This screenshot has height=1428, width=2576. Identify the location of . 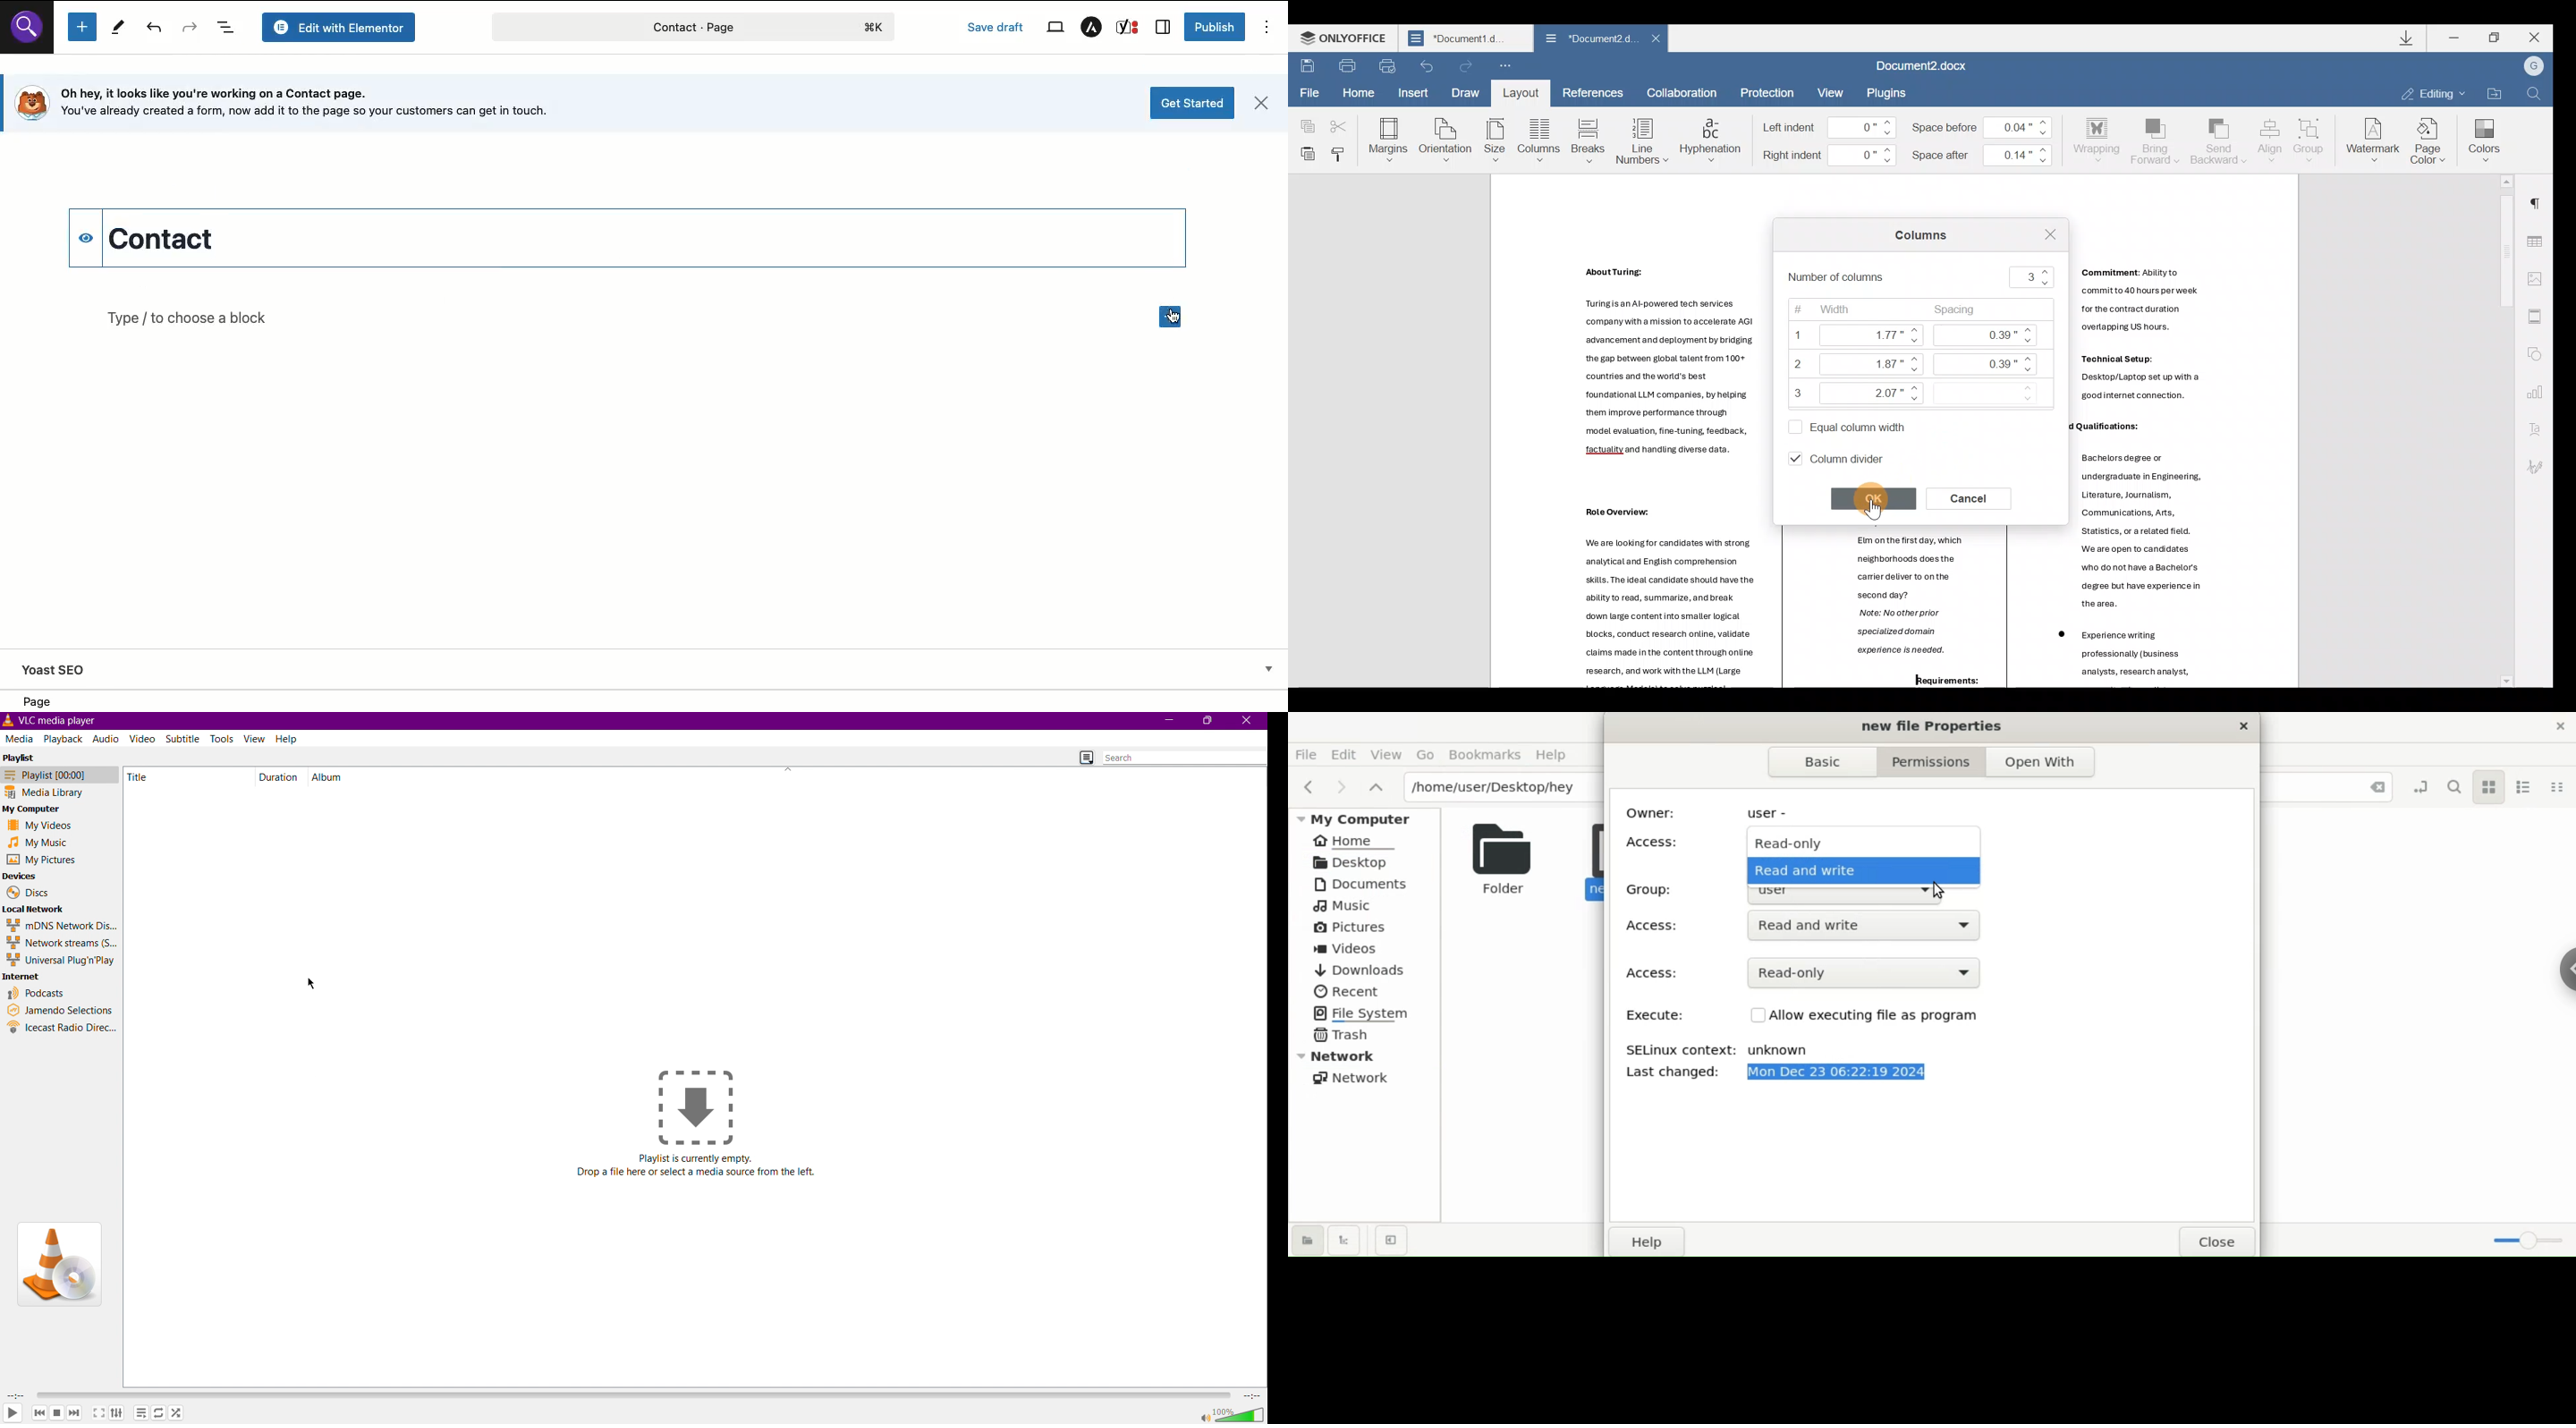
(1613, 512).